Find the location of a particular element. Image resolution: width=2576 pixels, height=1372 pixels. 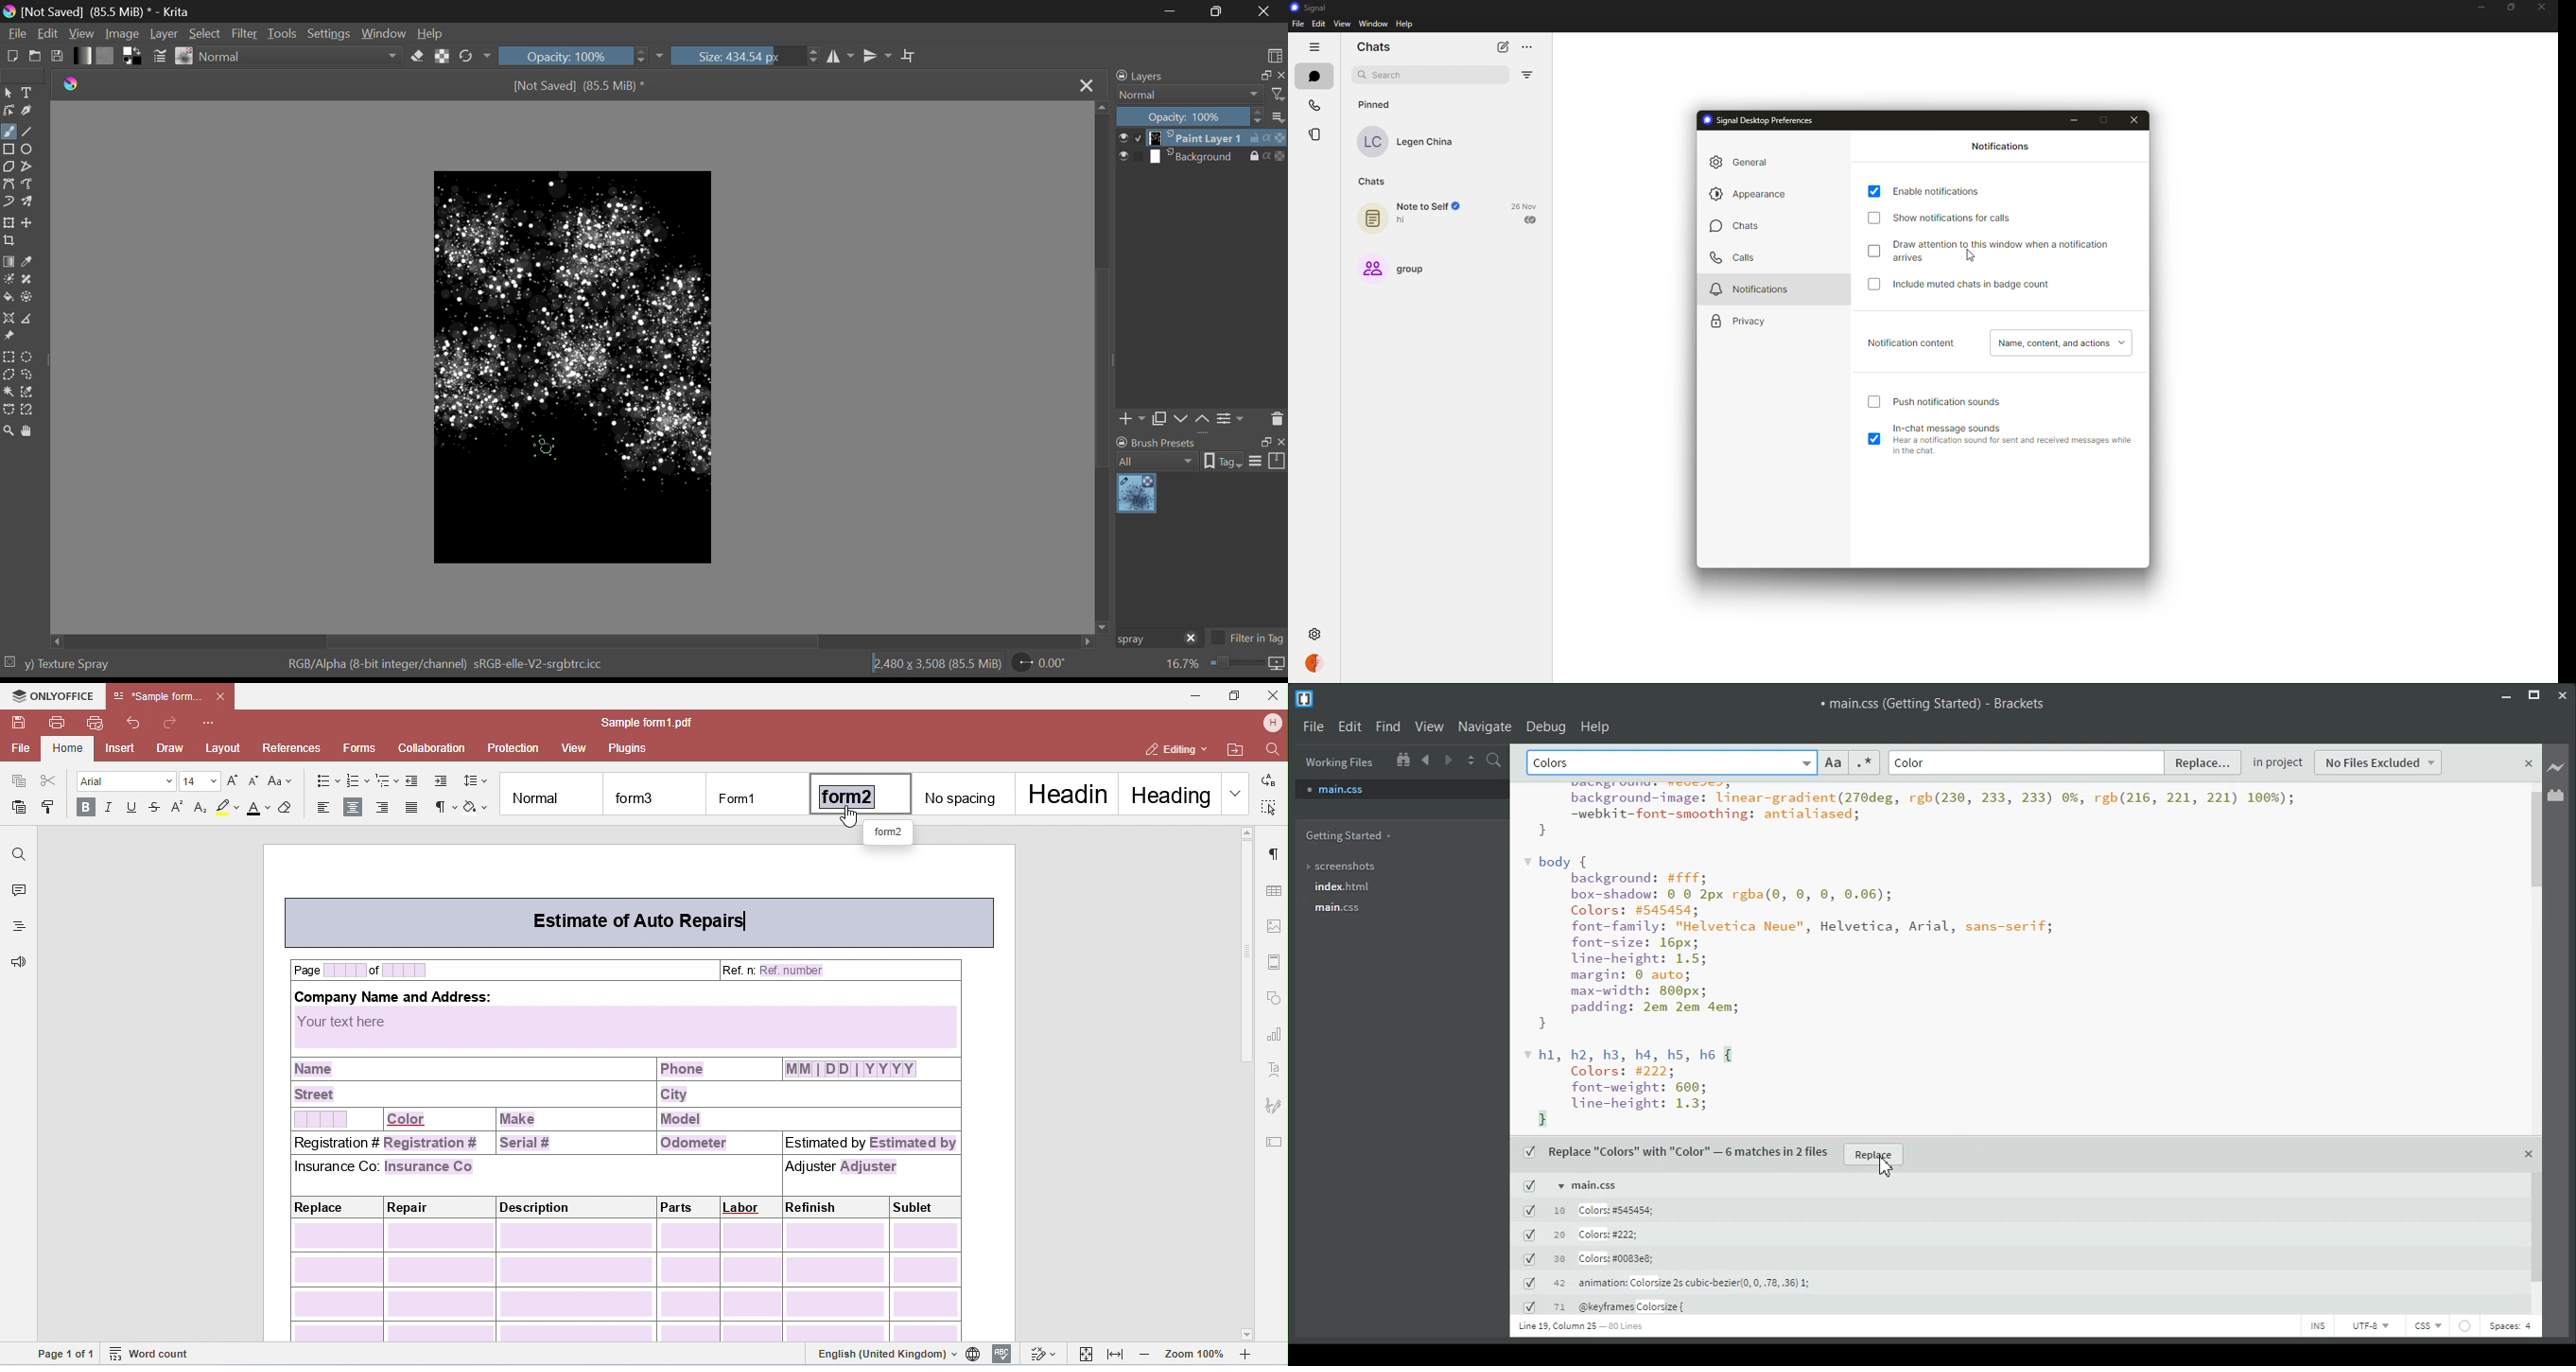

page rotation is located at coordinates (1040, 662).